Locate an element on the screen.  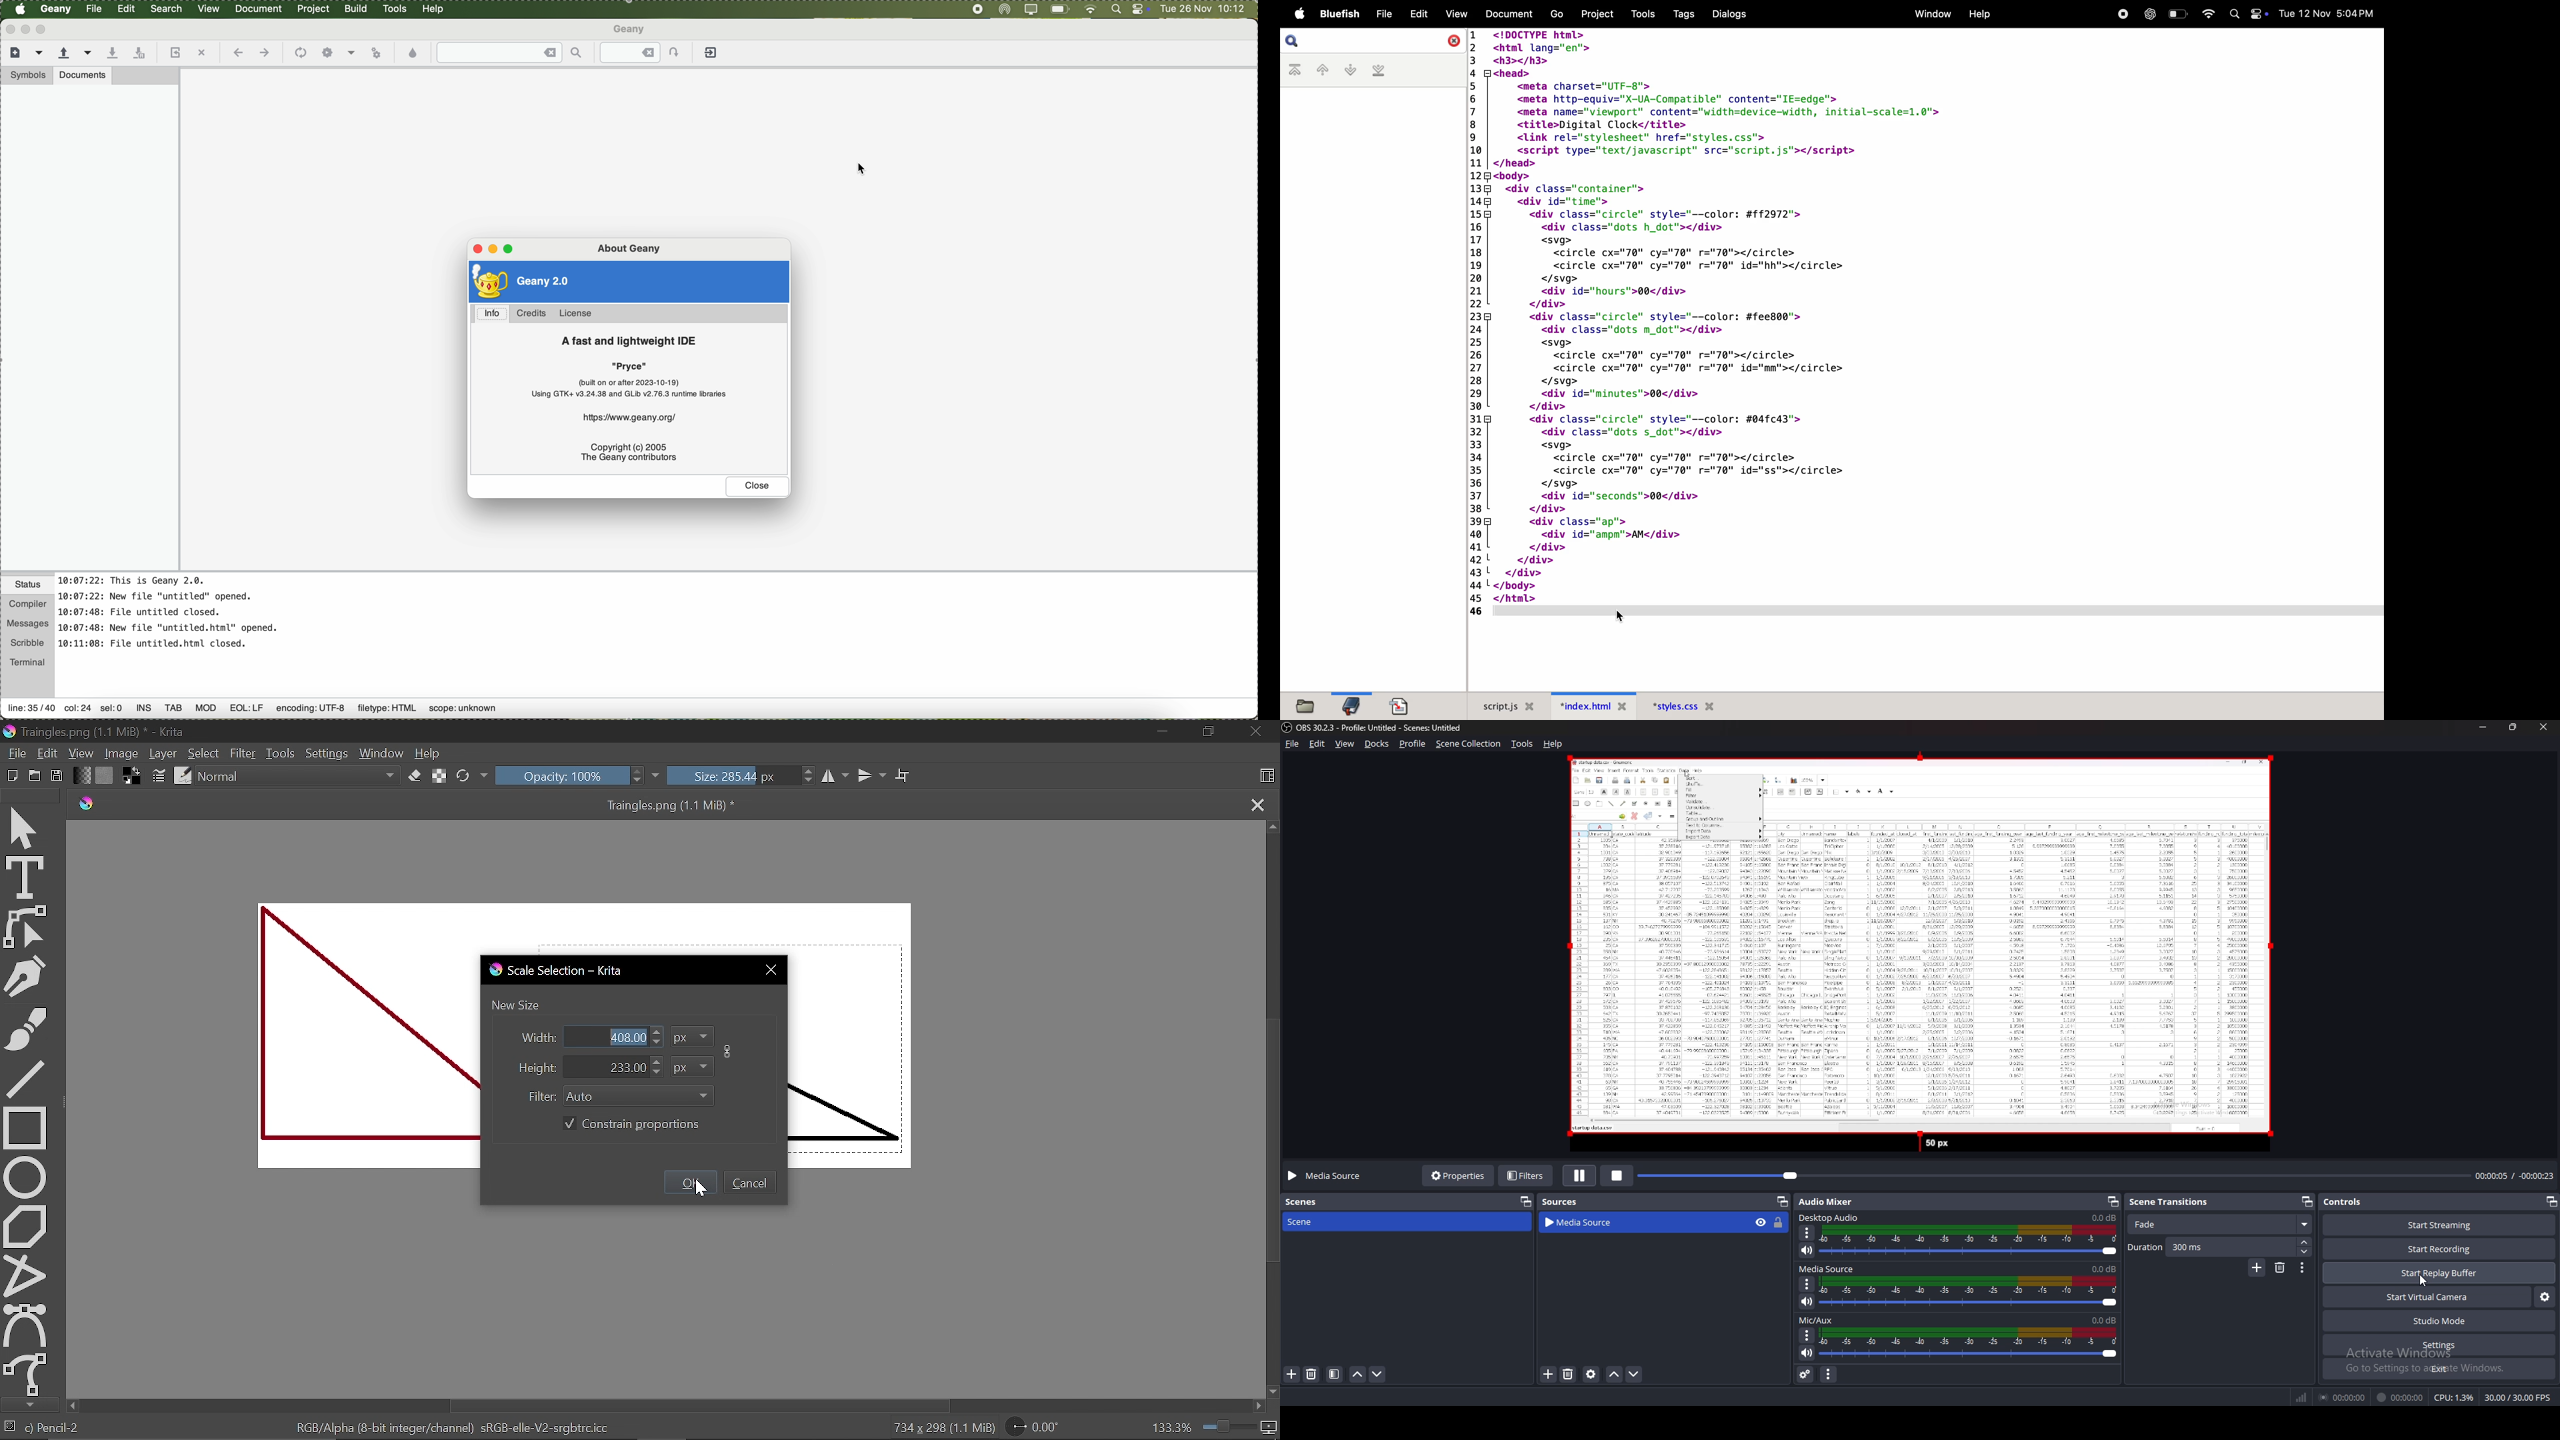
Auto is located at coordinates (640, 1097).